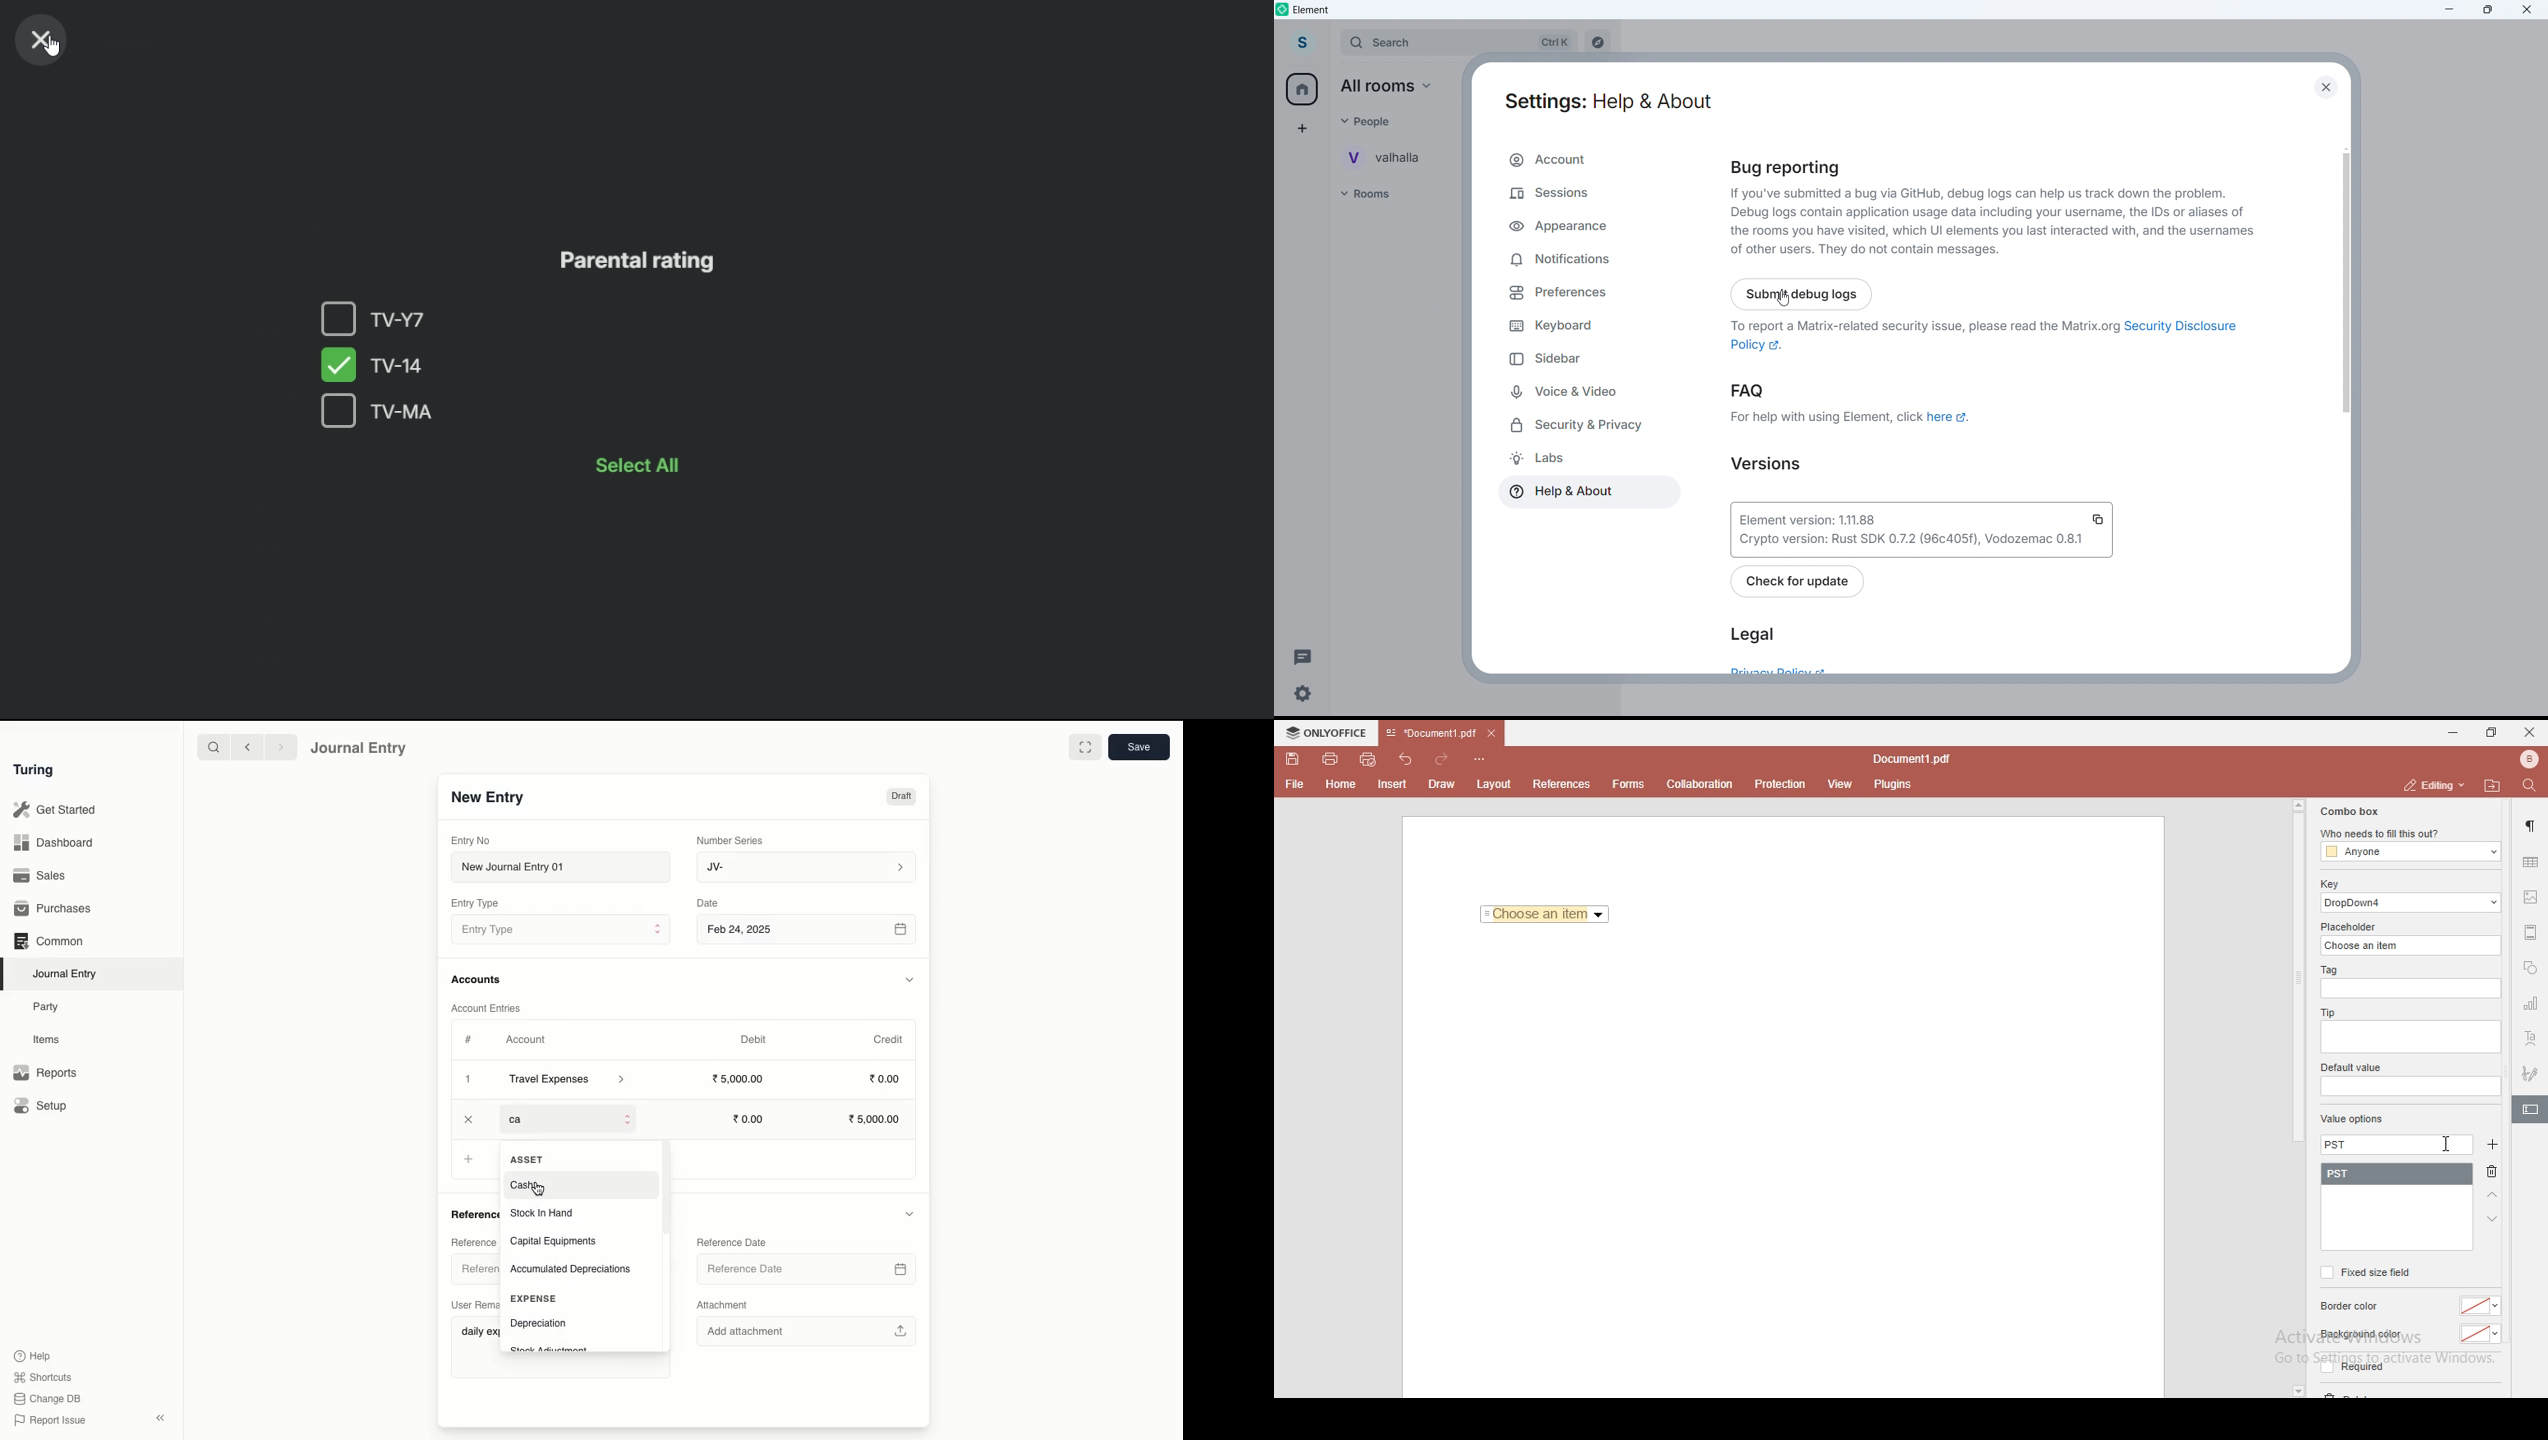 The height and width of the screenshot is (1456, 2548). Describe the element at coordinates (1392, 785) in the screenshot. I see `Insert` at that location.